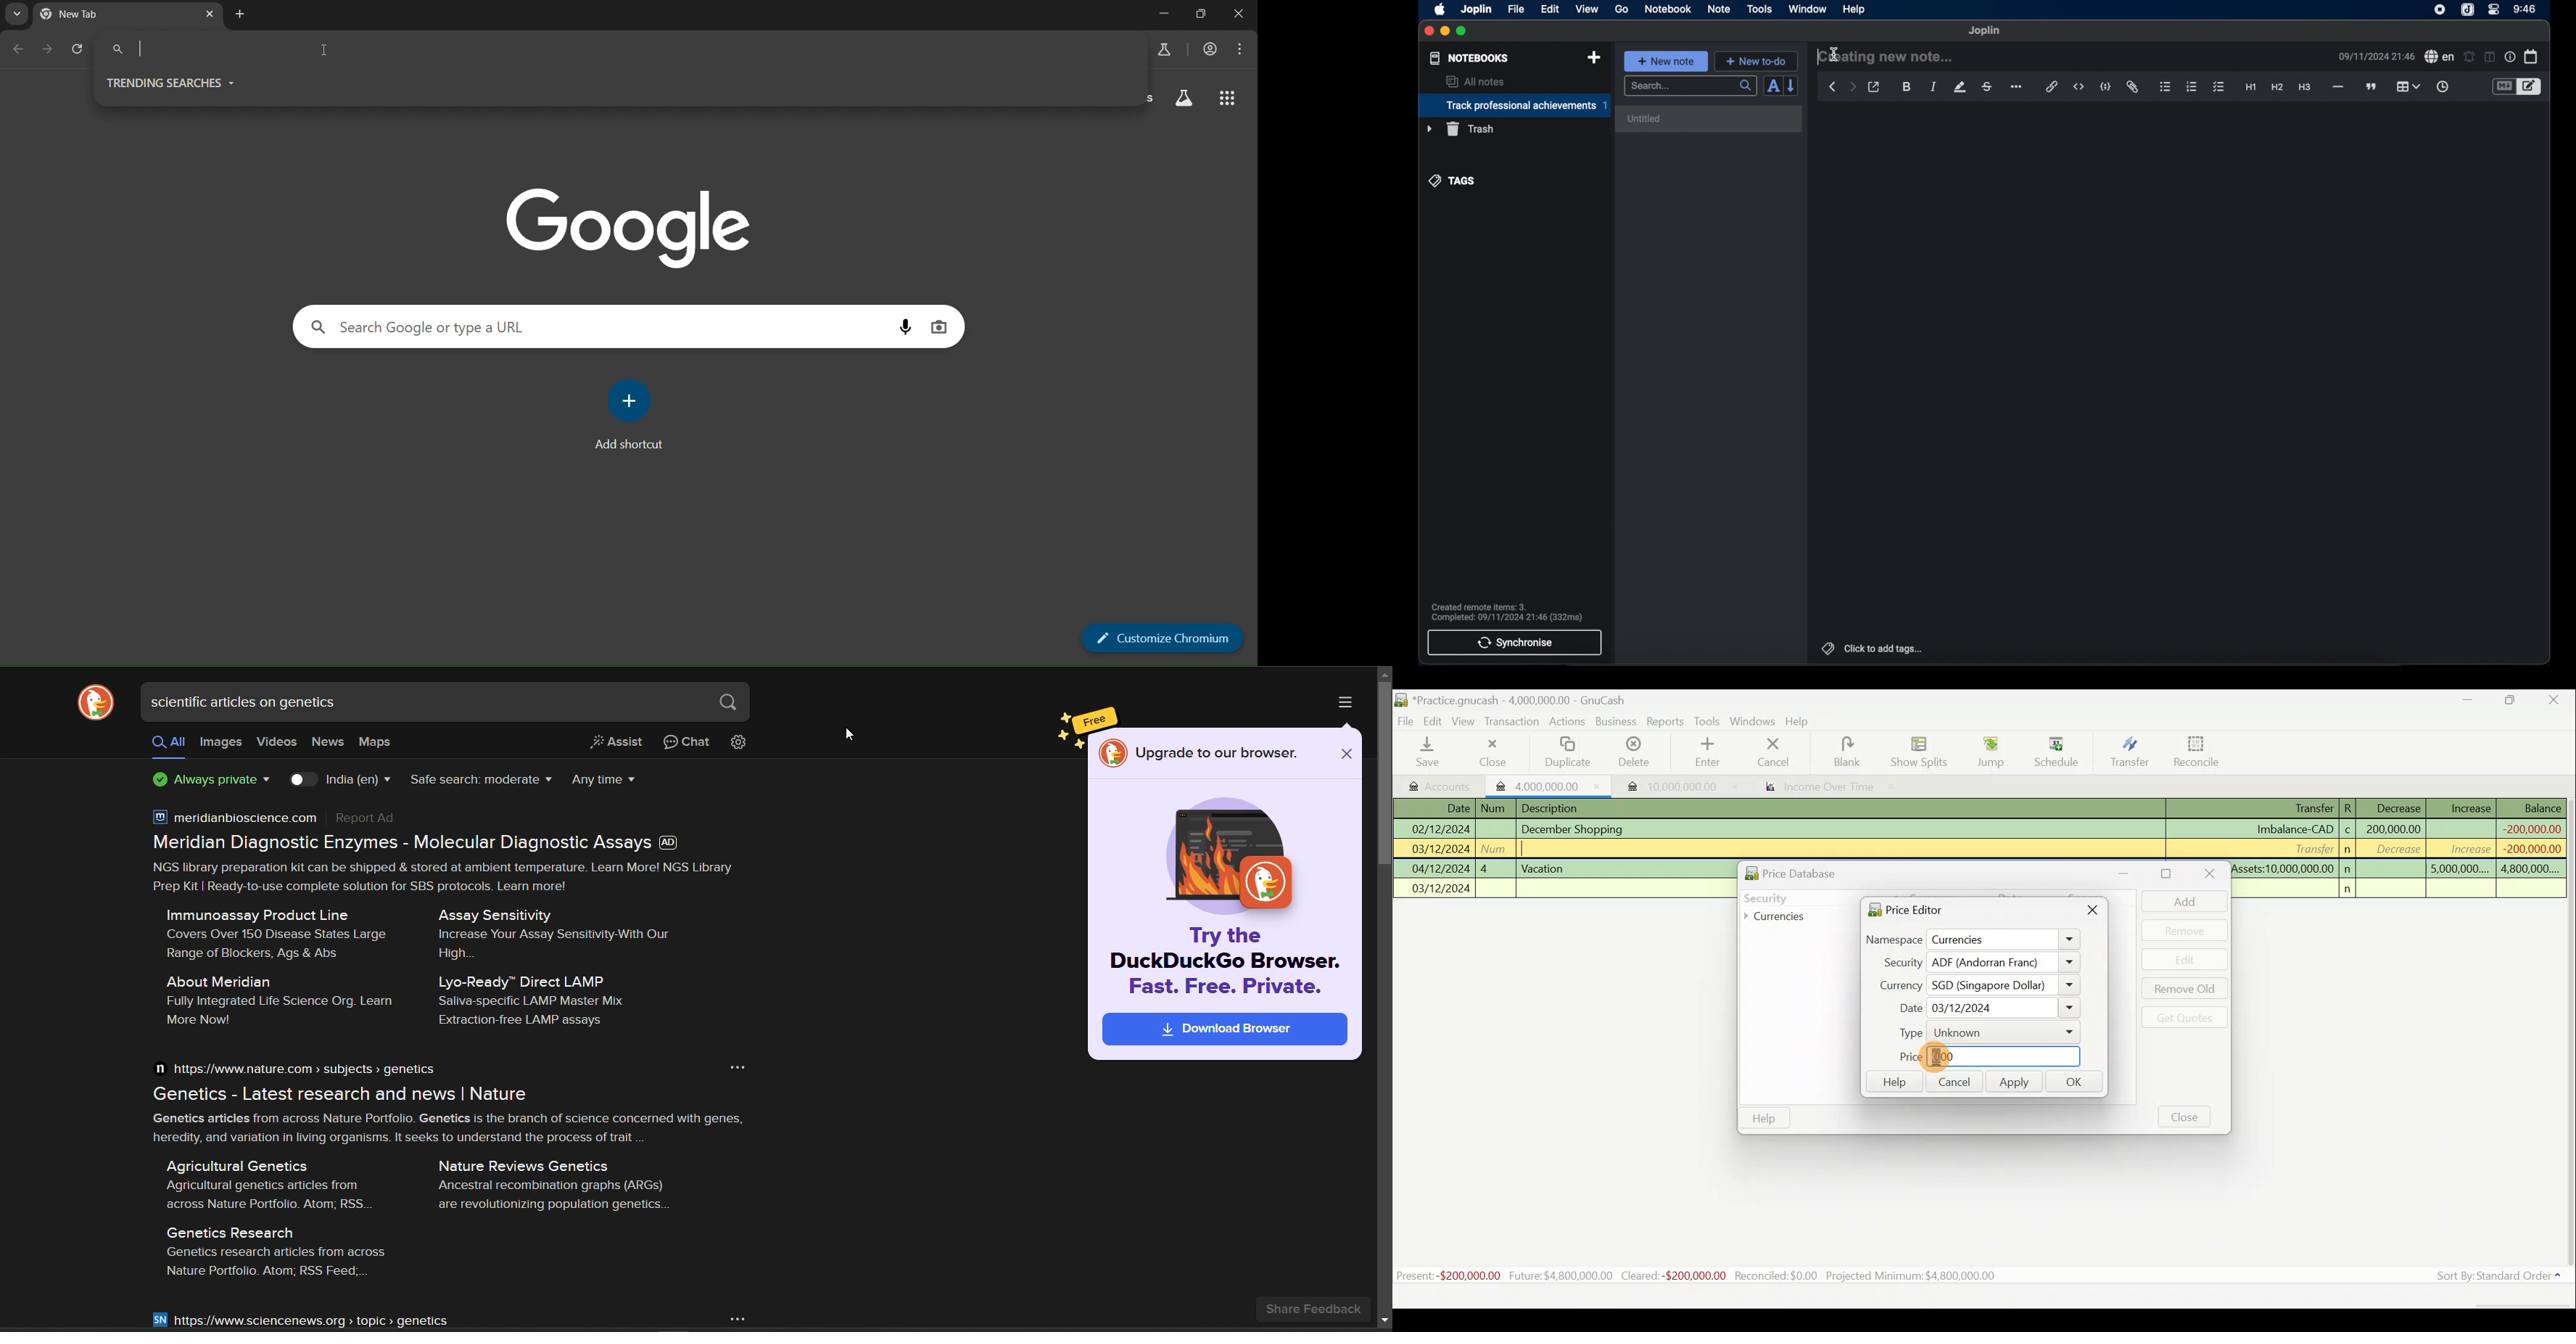 This screenshot has width=2576, height=1344. Describe the element at coordinates (2530, 828) in the screenshot. I see `-200,000,000` at that location.